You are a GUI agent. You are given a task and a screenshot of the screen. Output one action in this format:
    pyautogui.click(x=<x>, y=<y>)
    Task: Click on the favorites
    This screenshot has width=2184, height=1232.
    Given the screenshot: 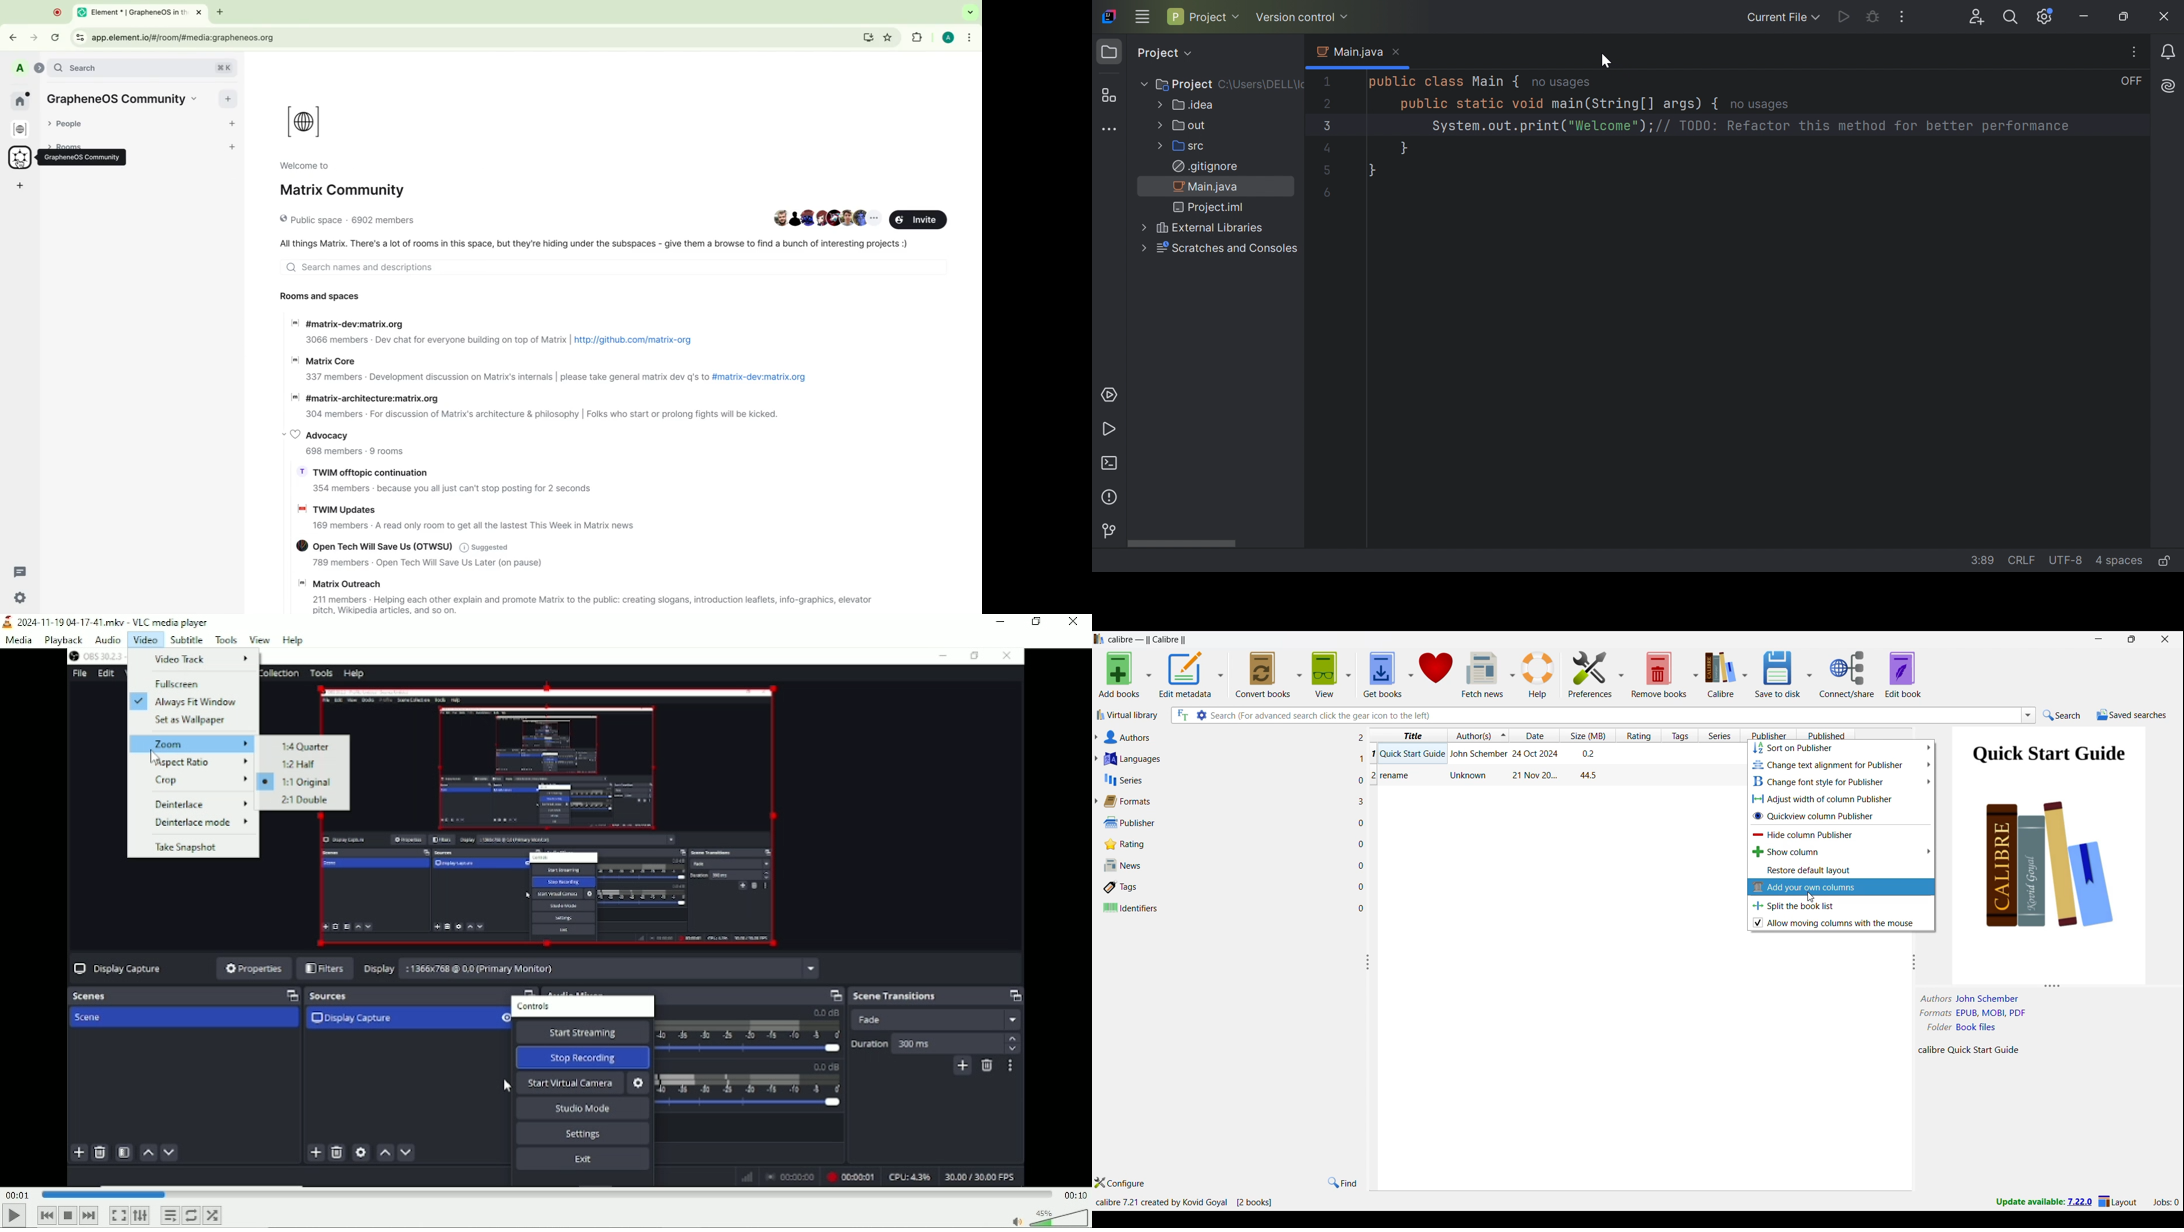 What is the action you would take?
    pyautogui.click(x=891, y=37)
    